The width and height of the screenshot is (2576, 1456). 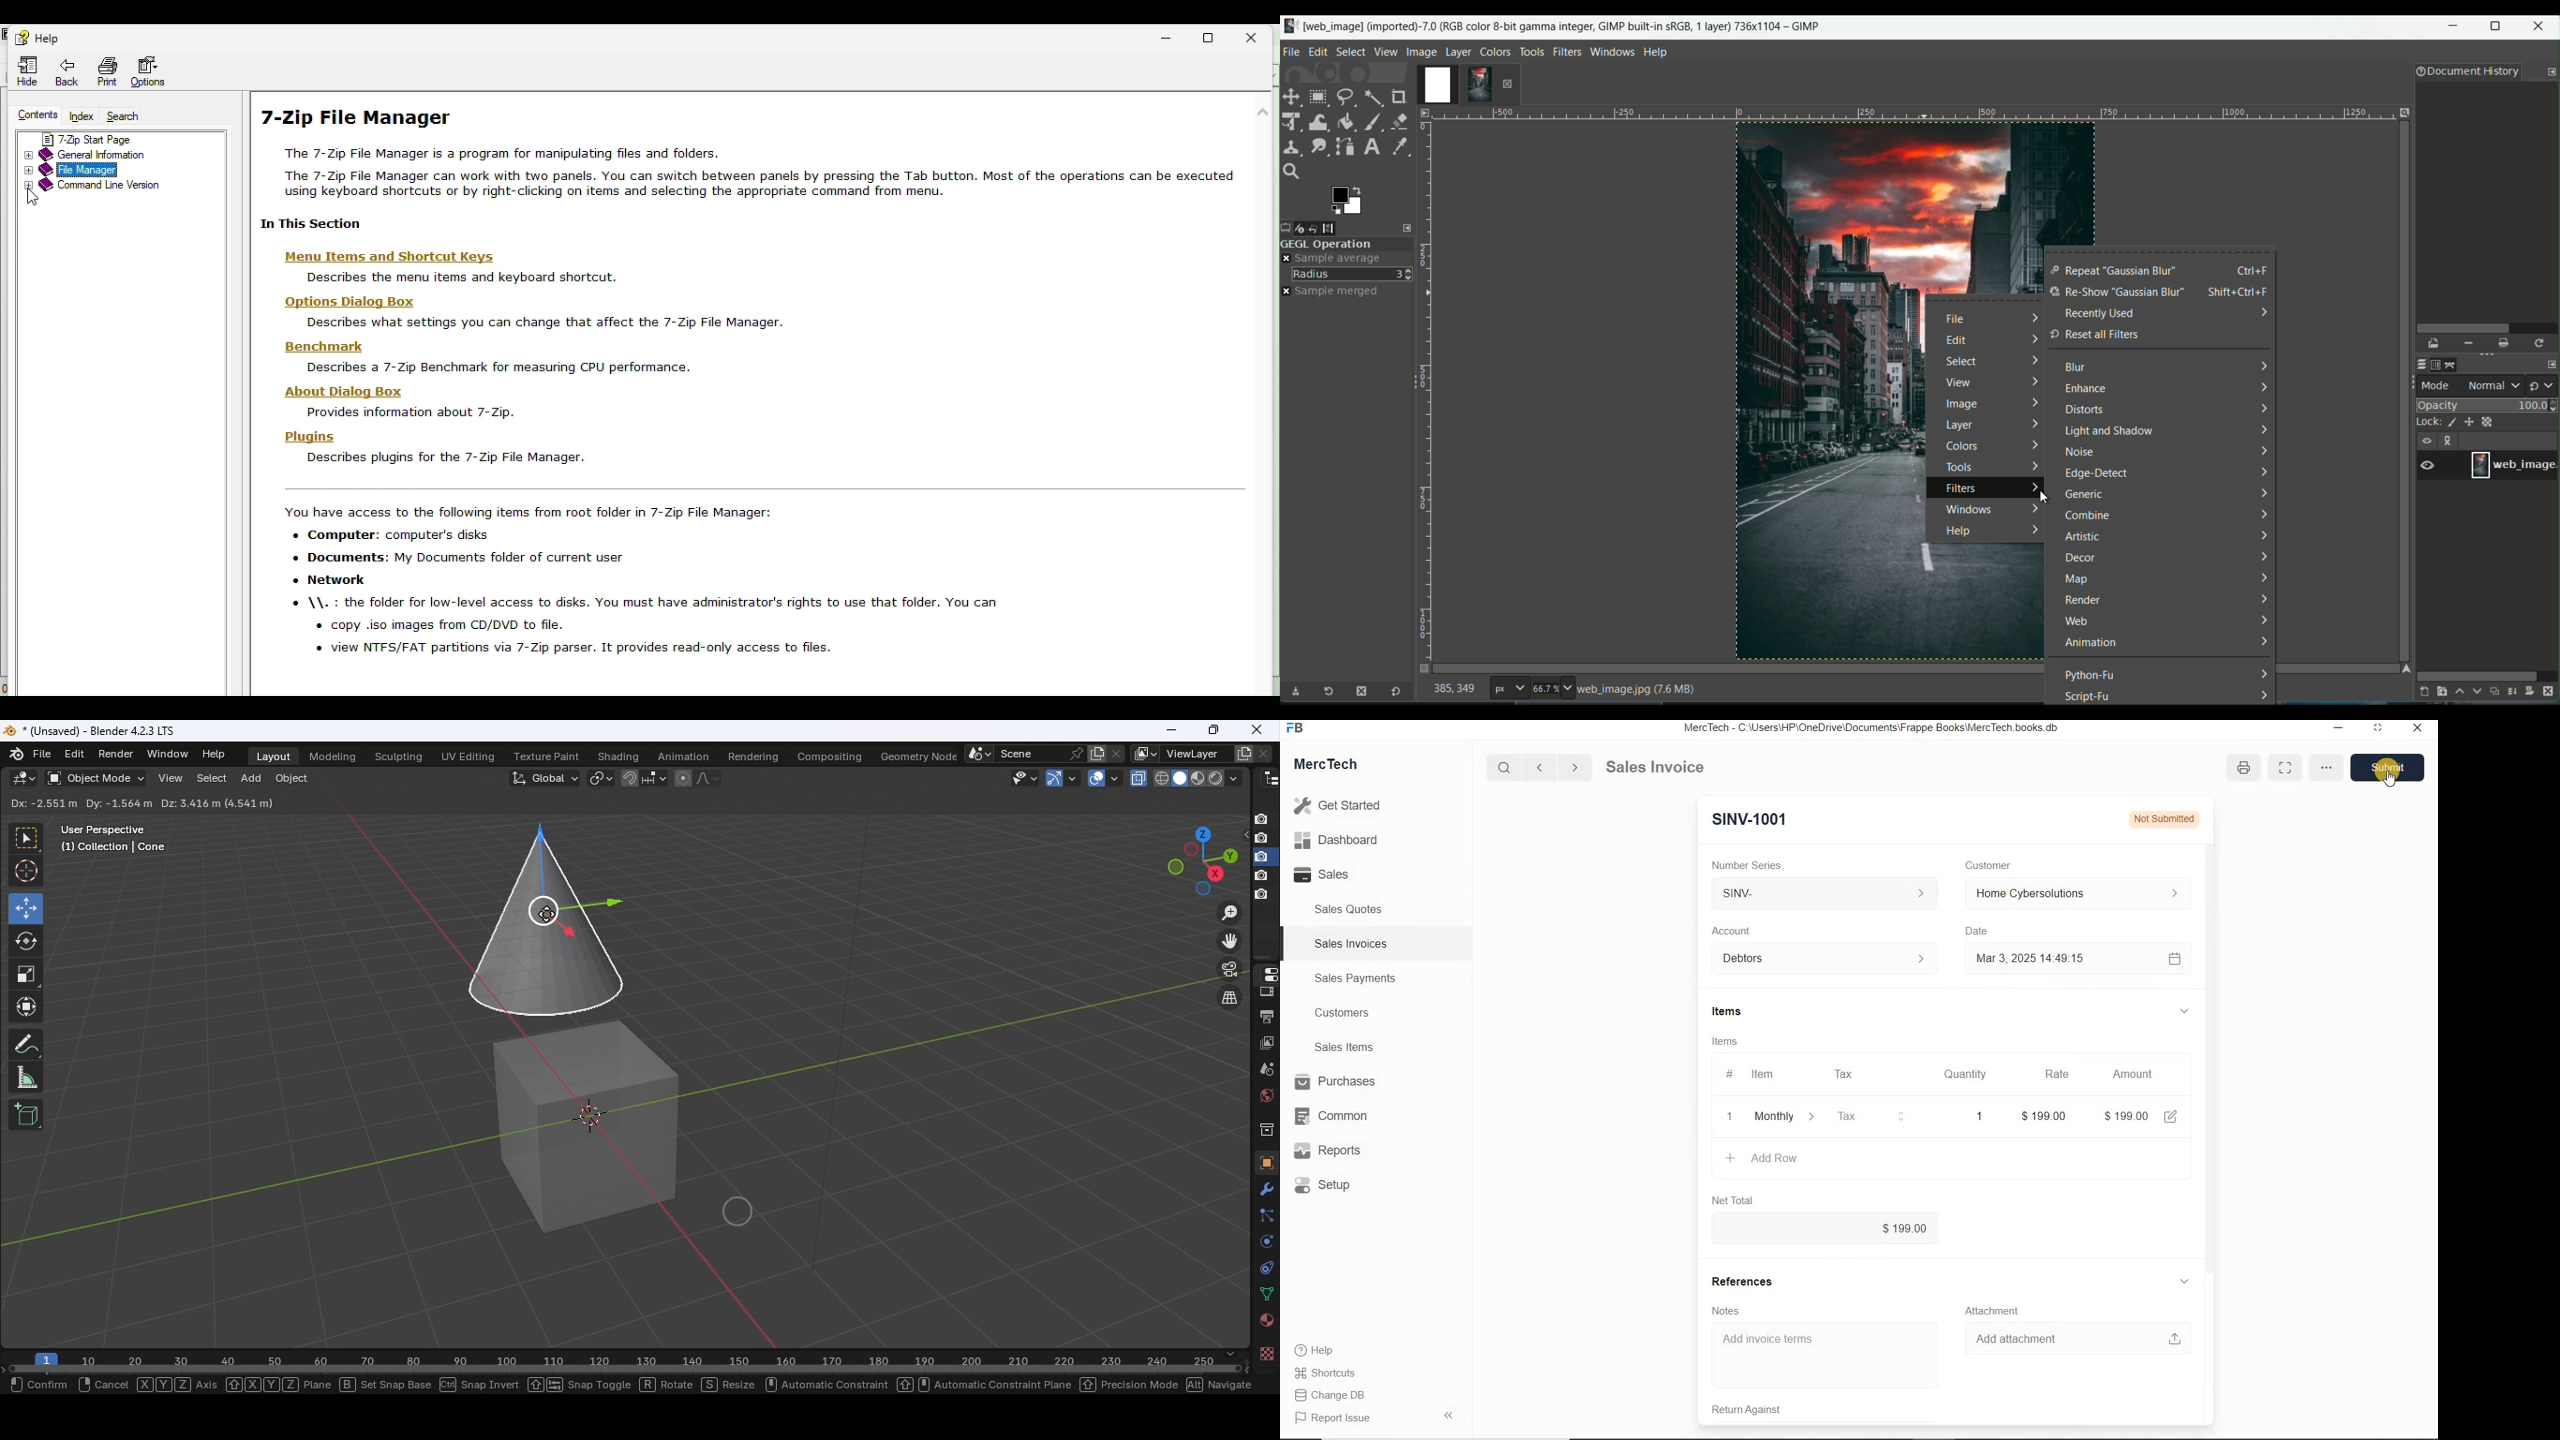 I want to click on cursor, so click(x=34, y=199).